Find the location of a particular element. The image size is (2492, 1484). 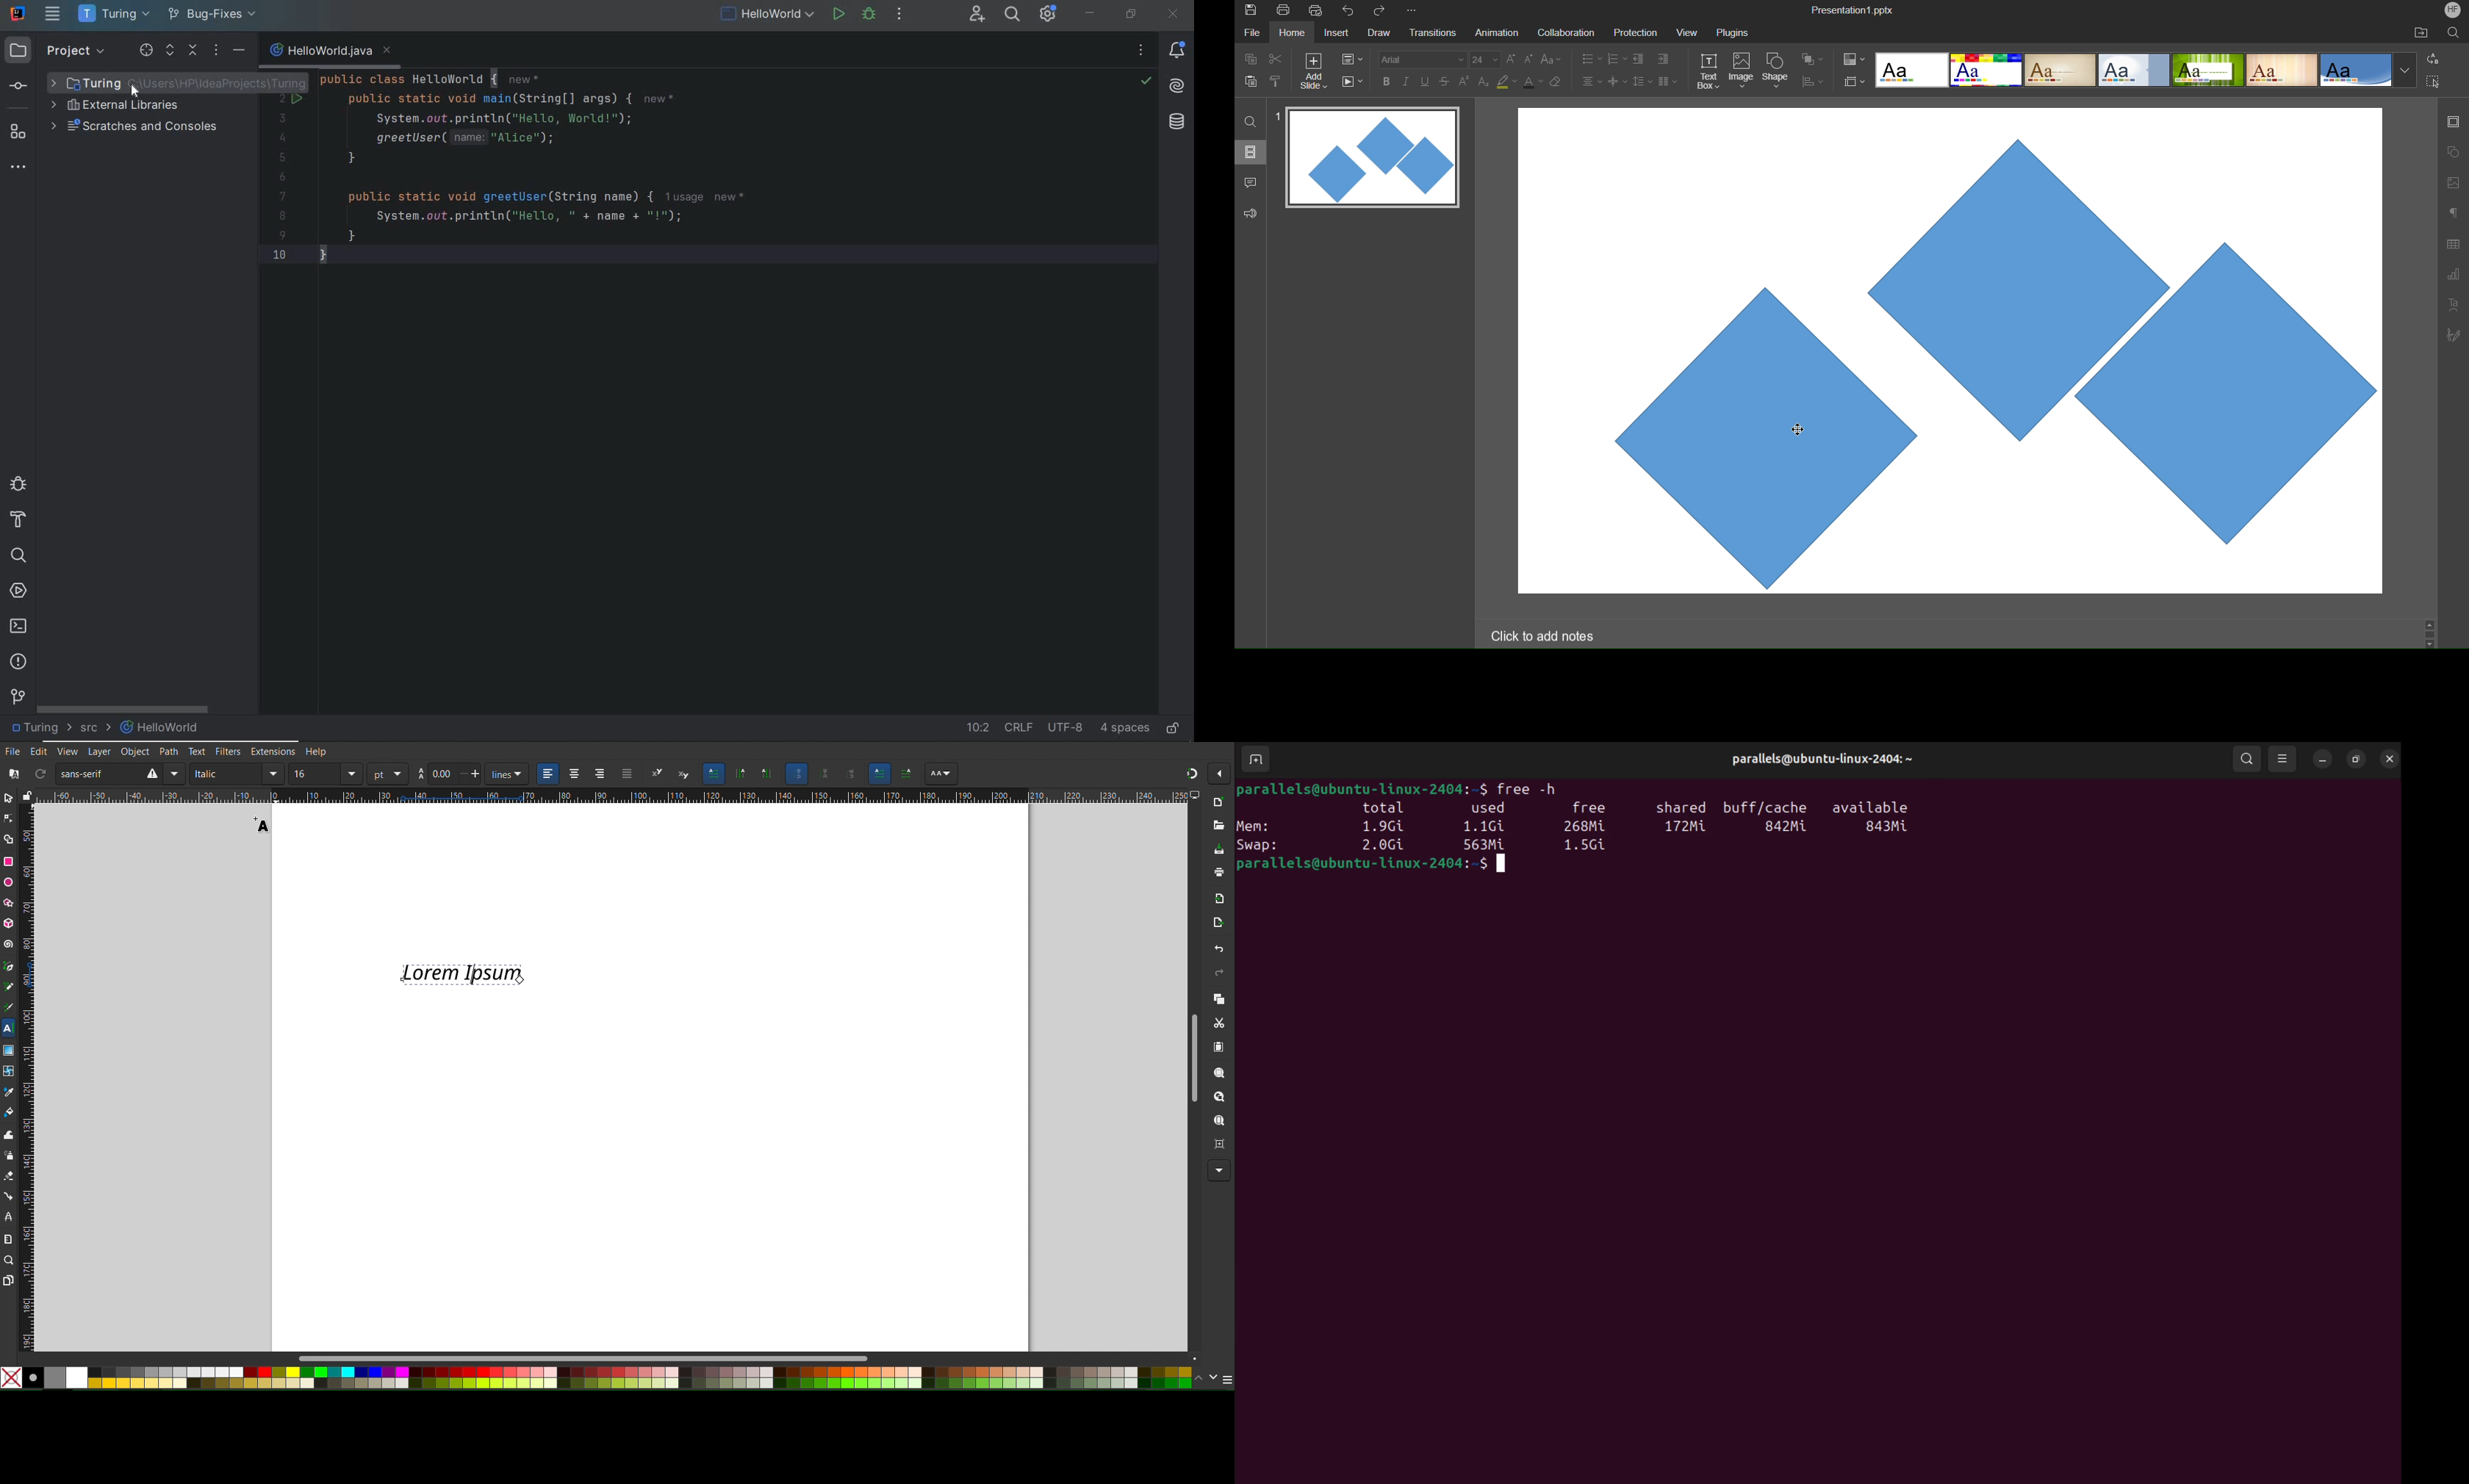

172Mi is located at coordinates (1689, 828).